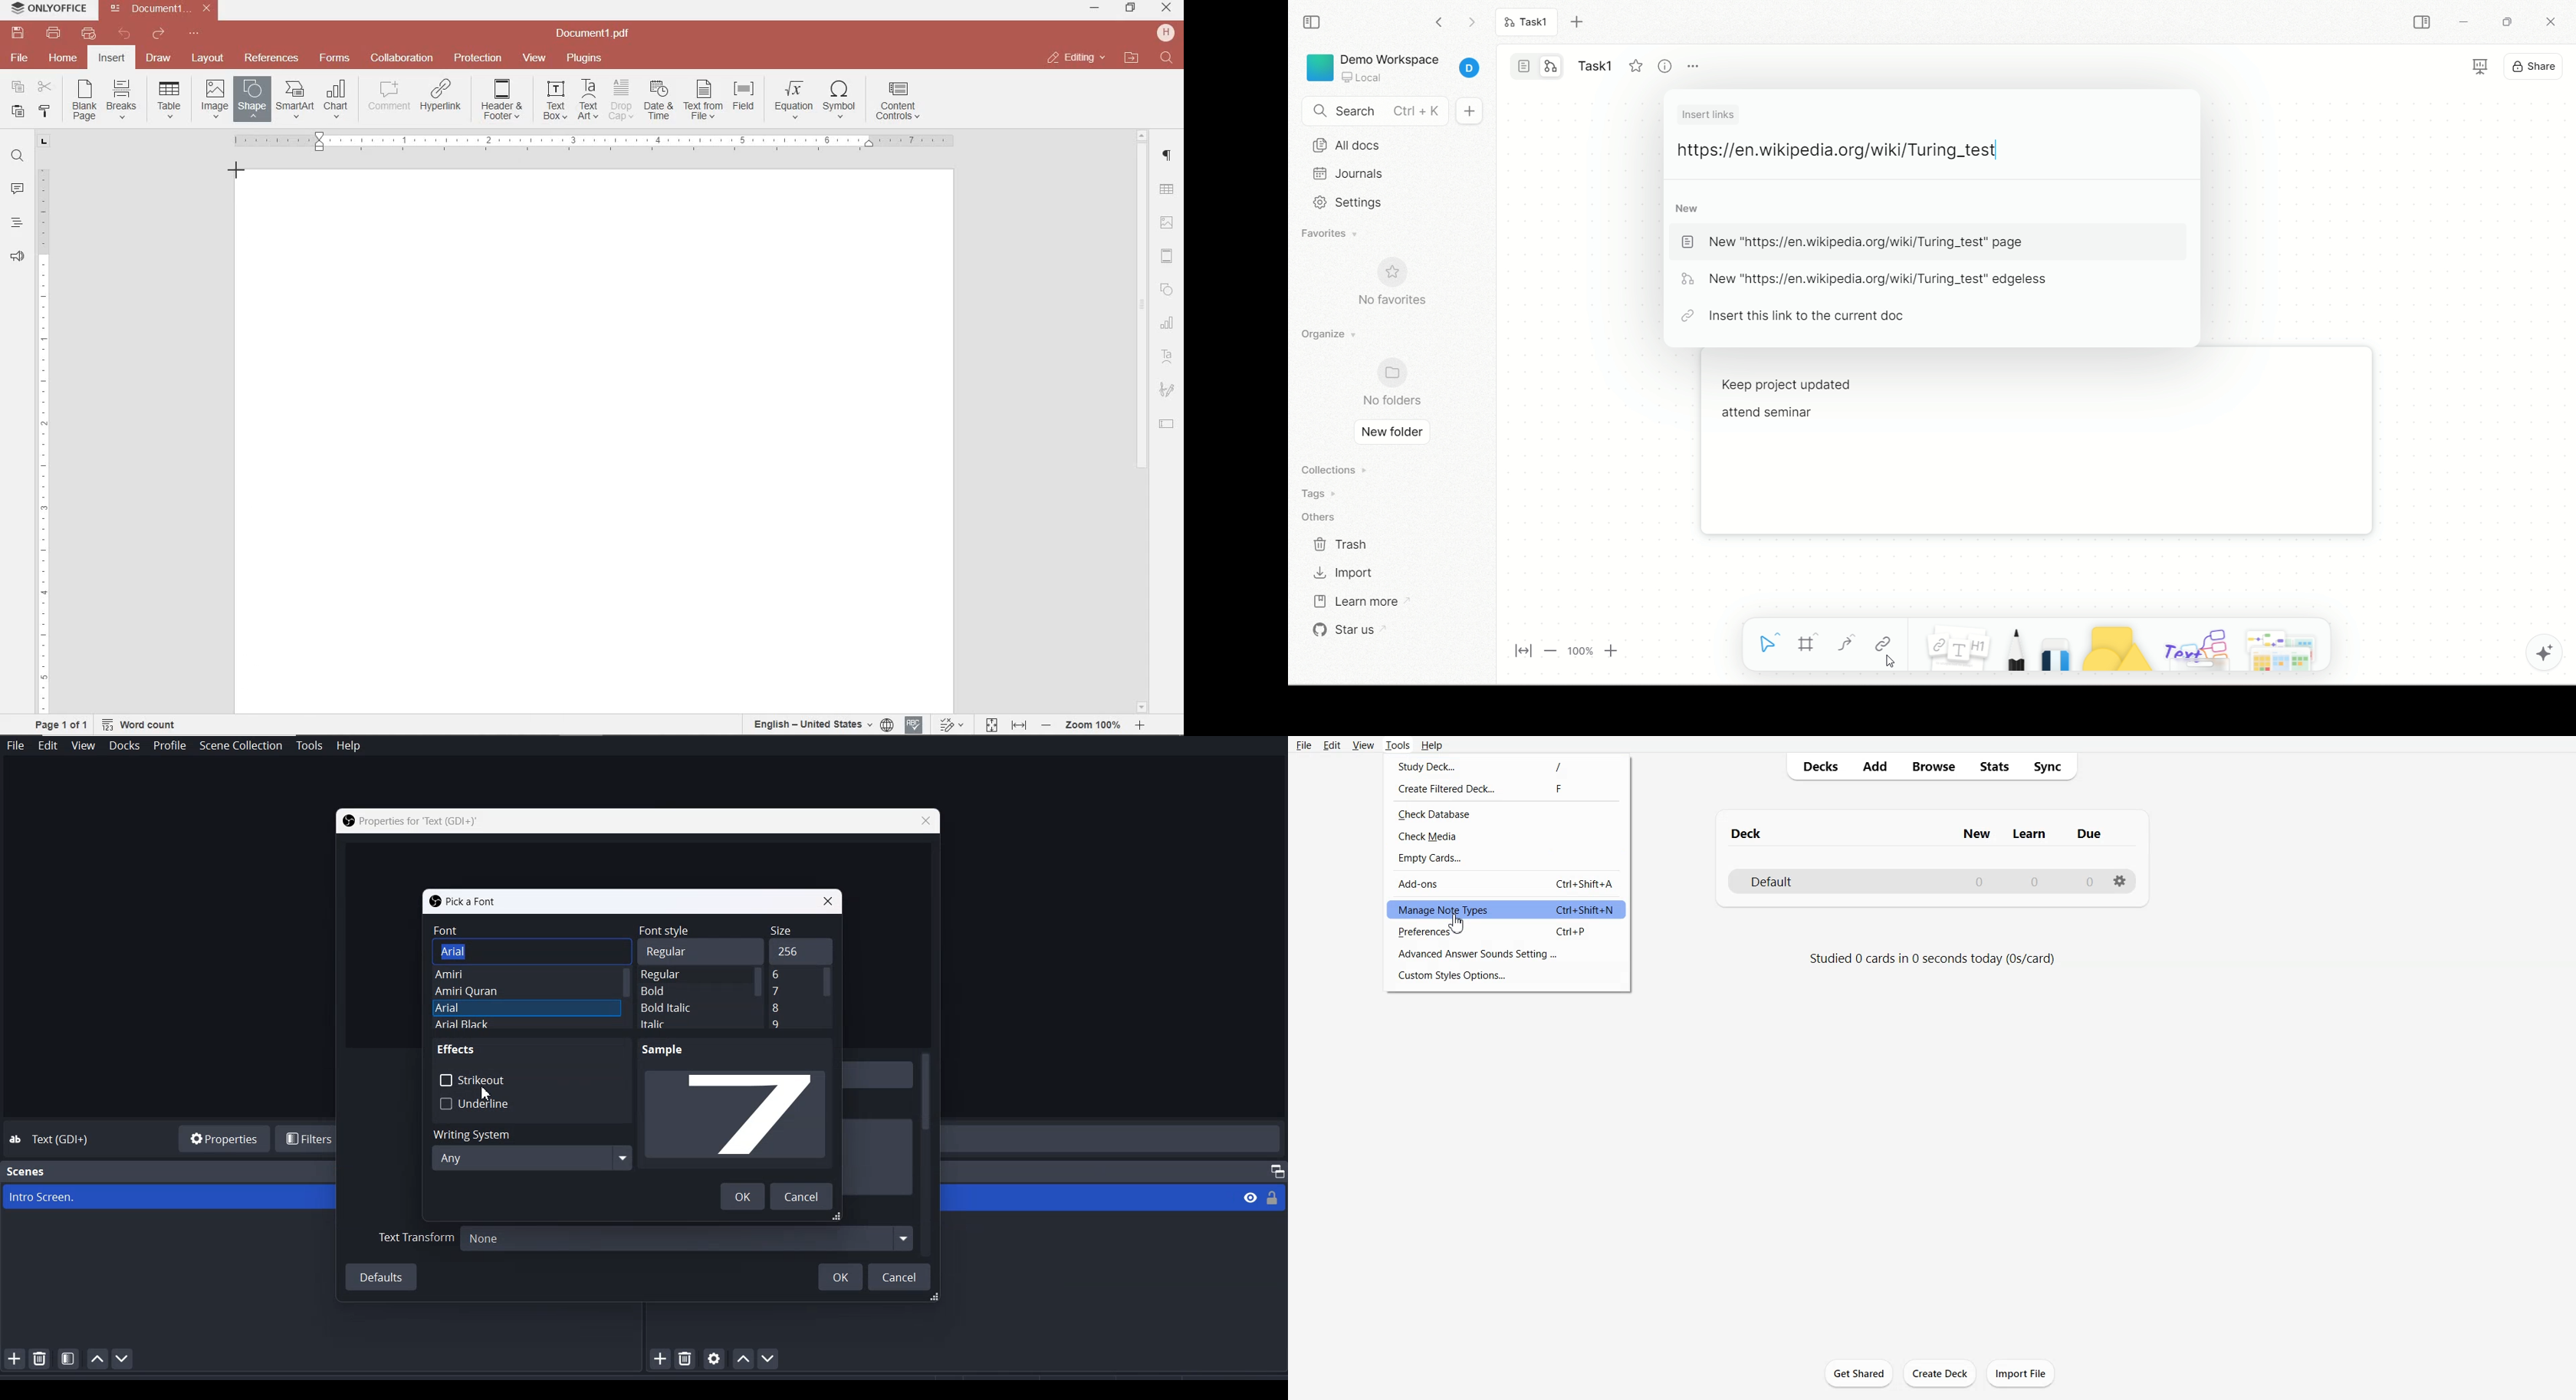  I want to click on ruler, so click(44, 431).